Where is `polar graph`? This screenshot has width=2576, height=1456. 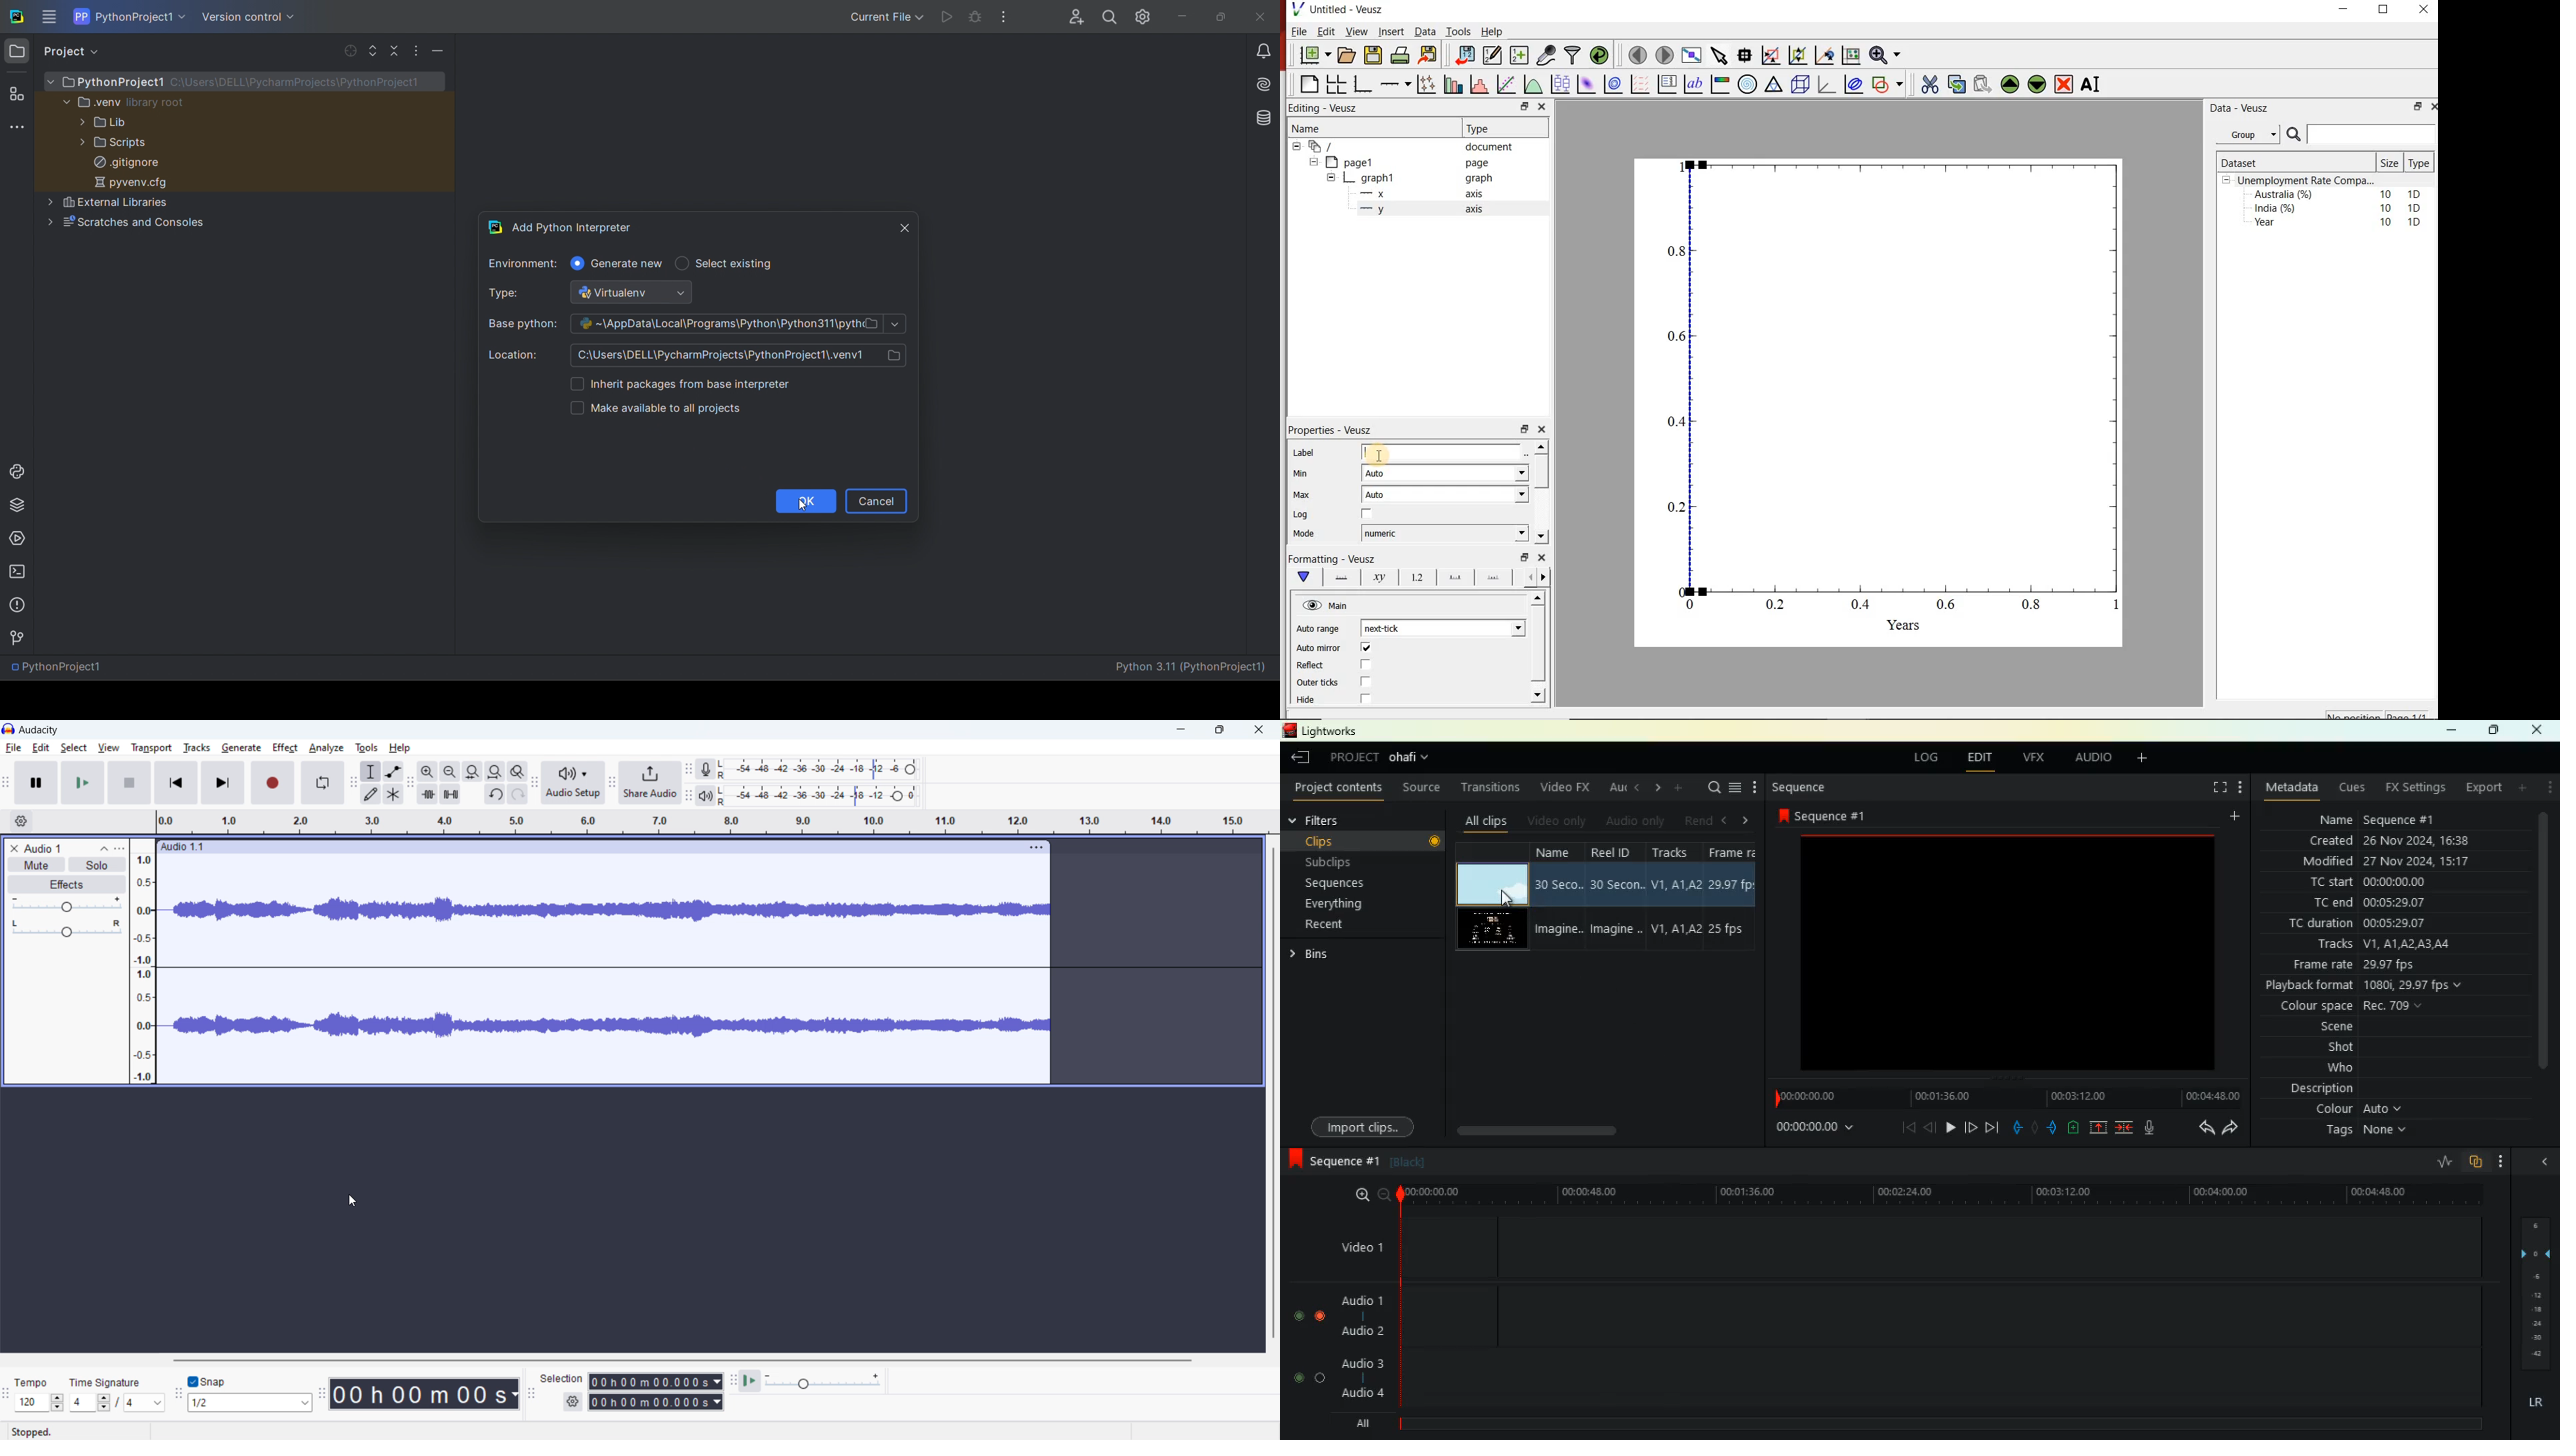
polar graph is located at coordinates (1748, 85).